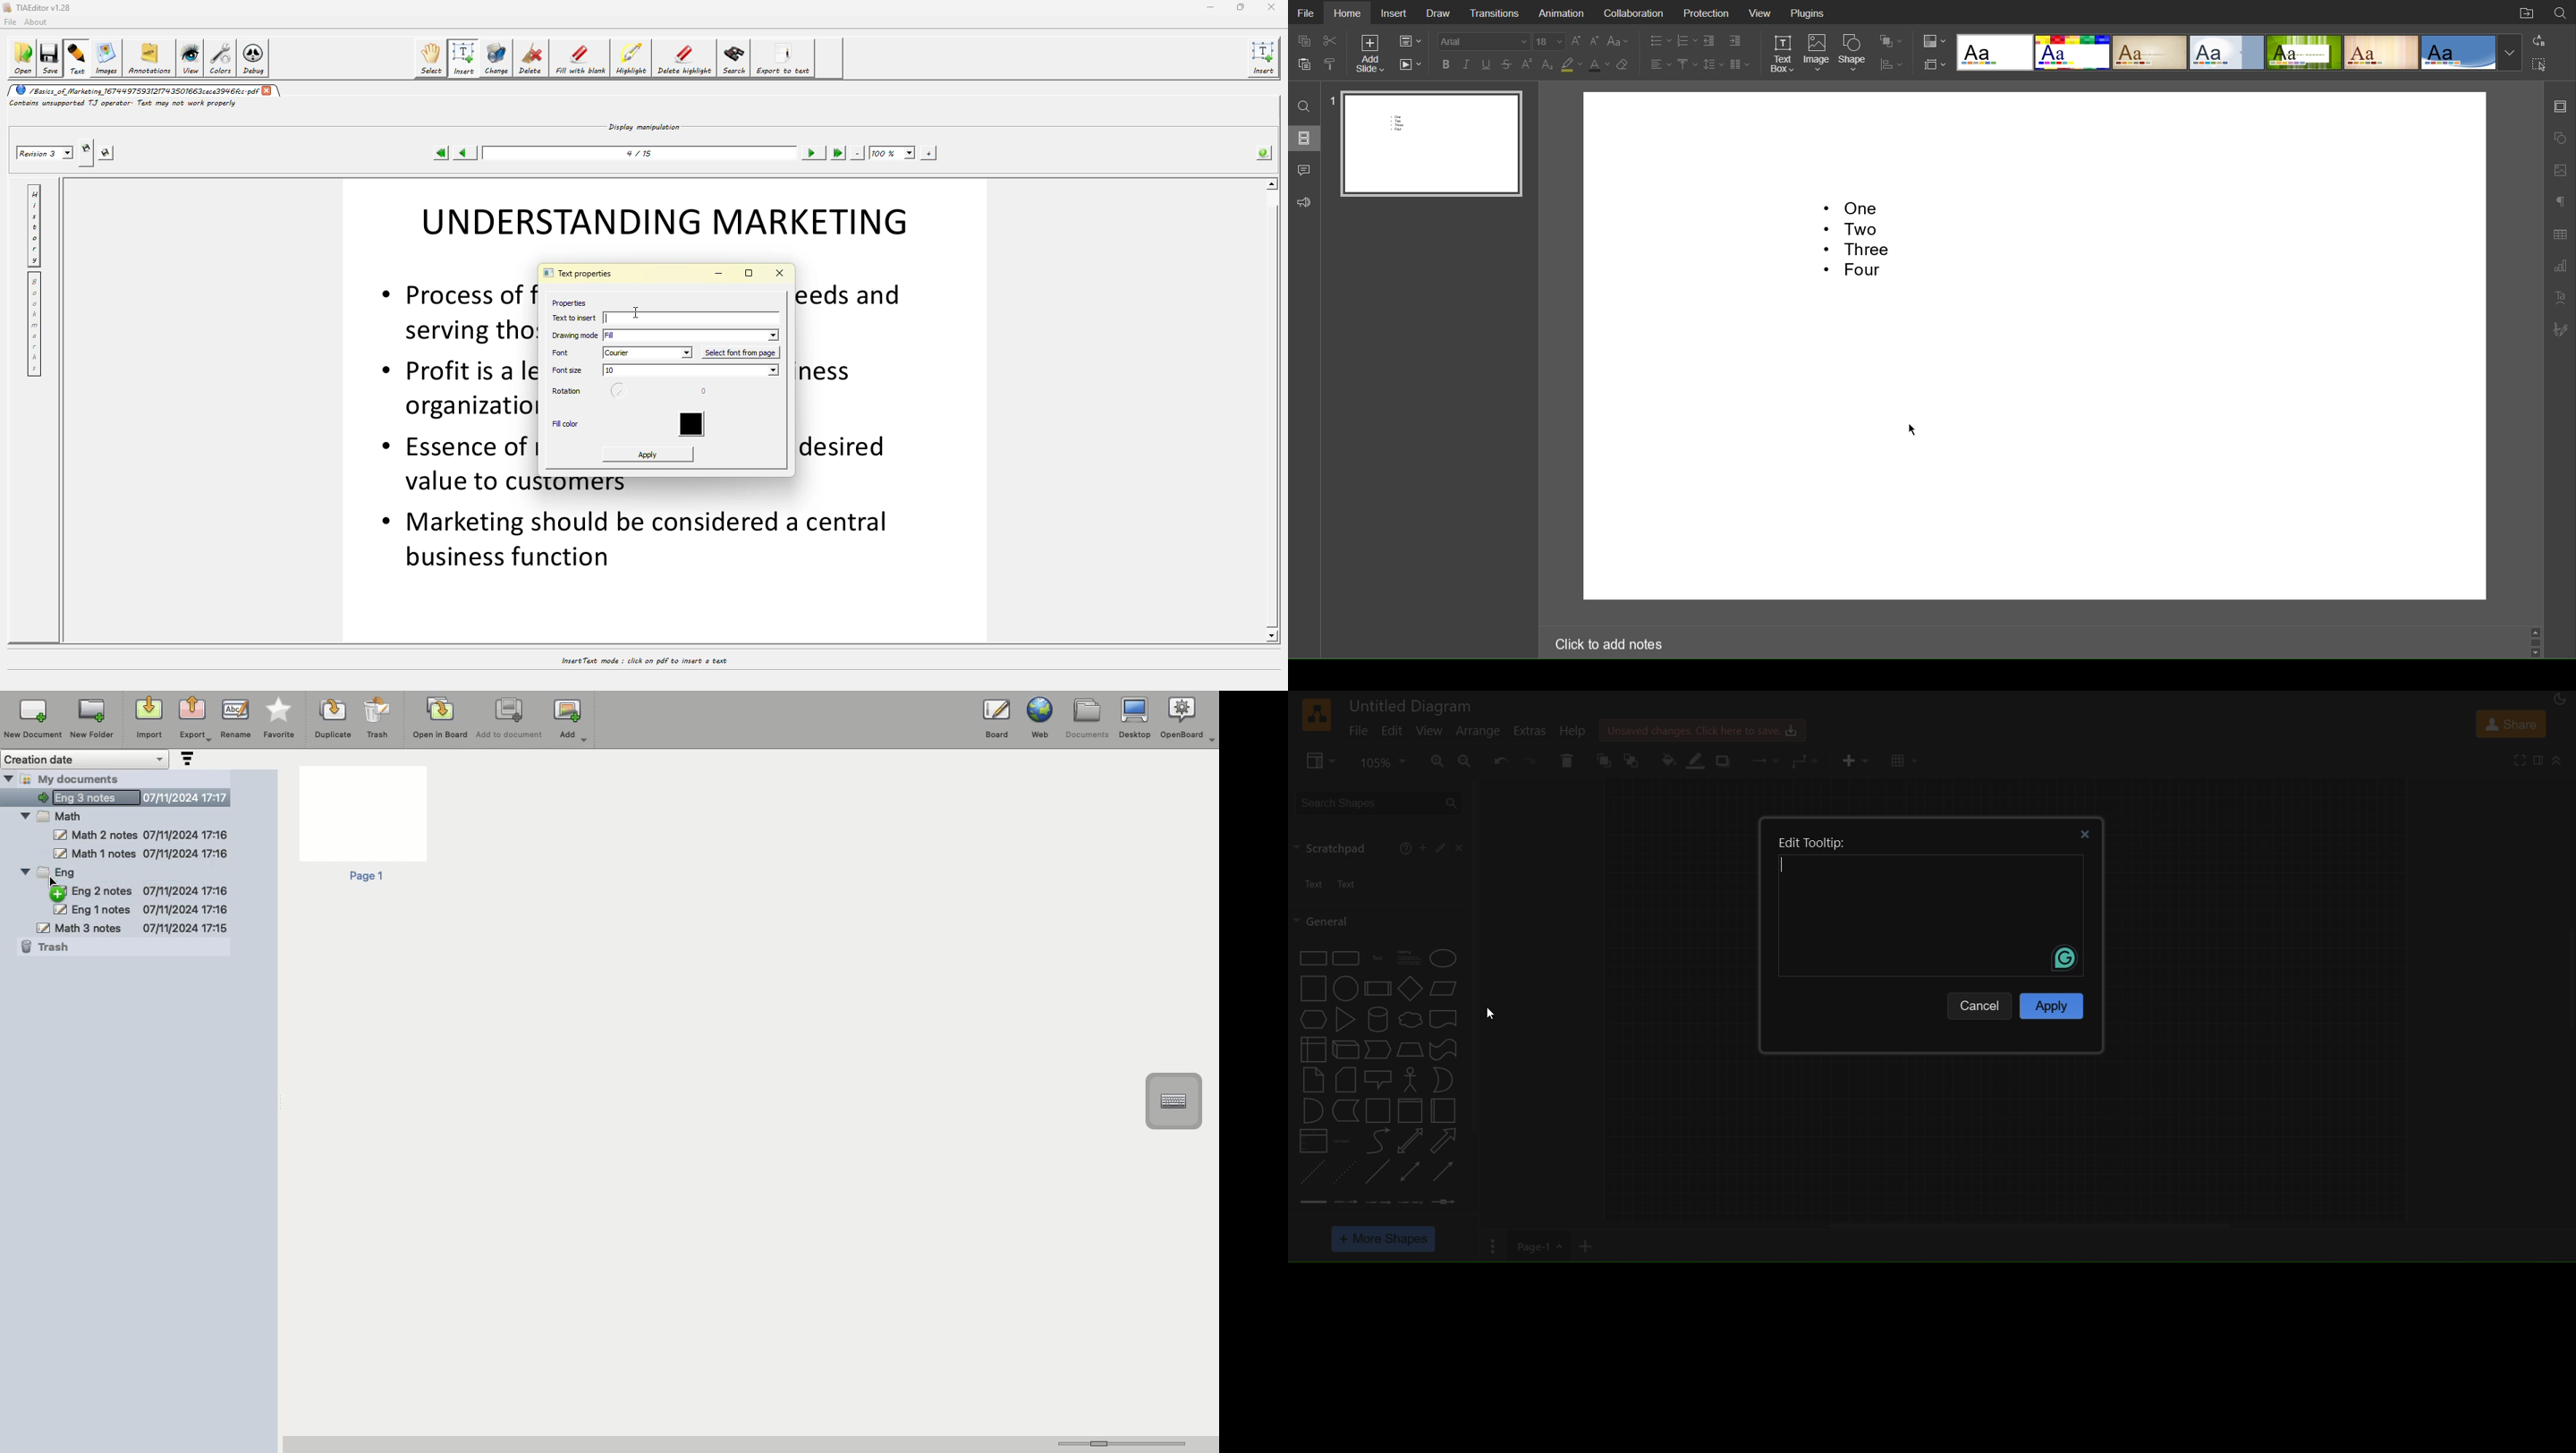  What do you see at coordinates (997, 722) in the screenshot?
I see `Board` at bounding box center [997, 722].